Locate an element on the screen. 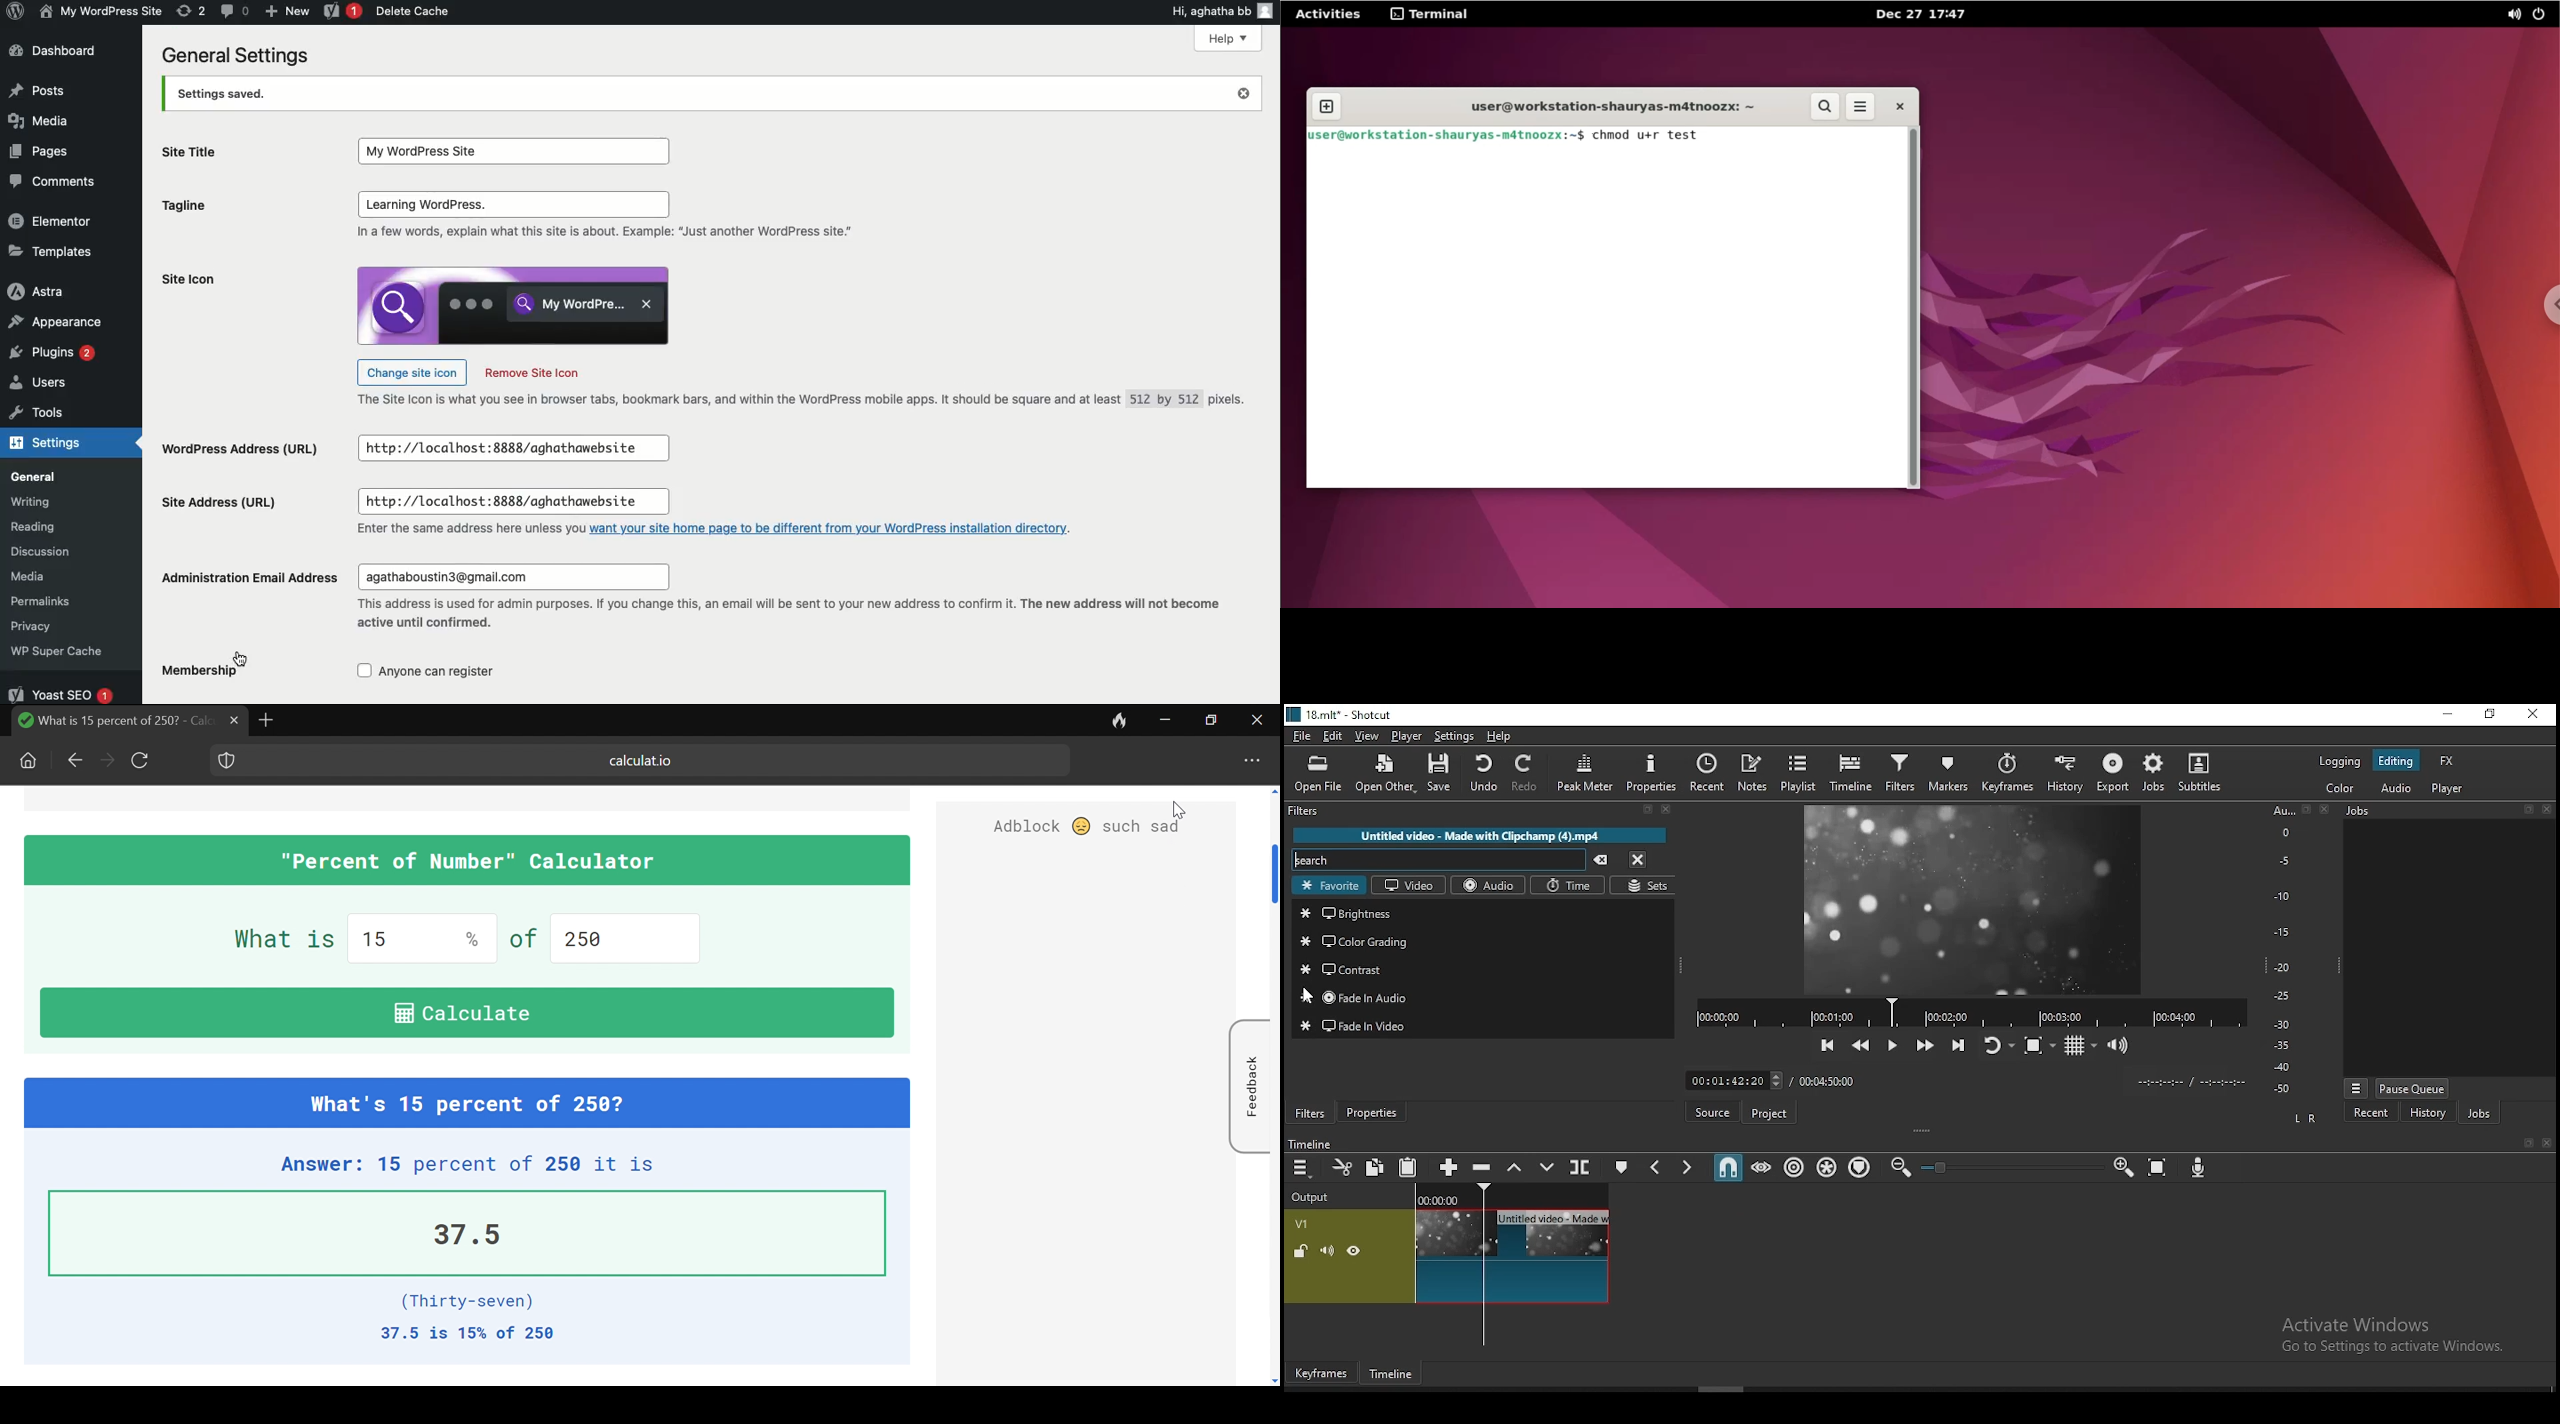  Dashboard is located at coordinates (54, 50).